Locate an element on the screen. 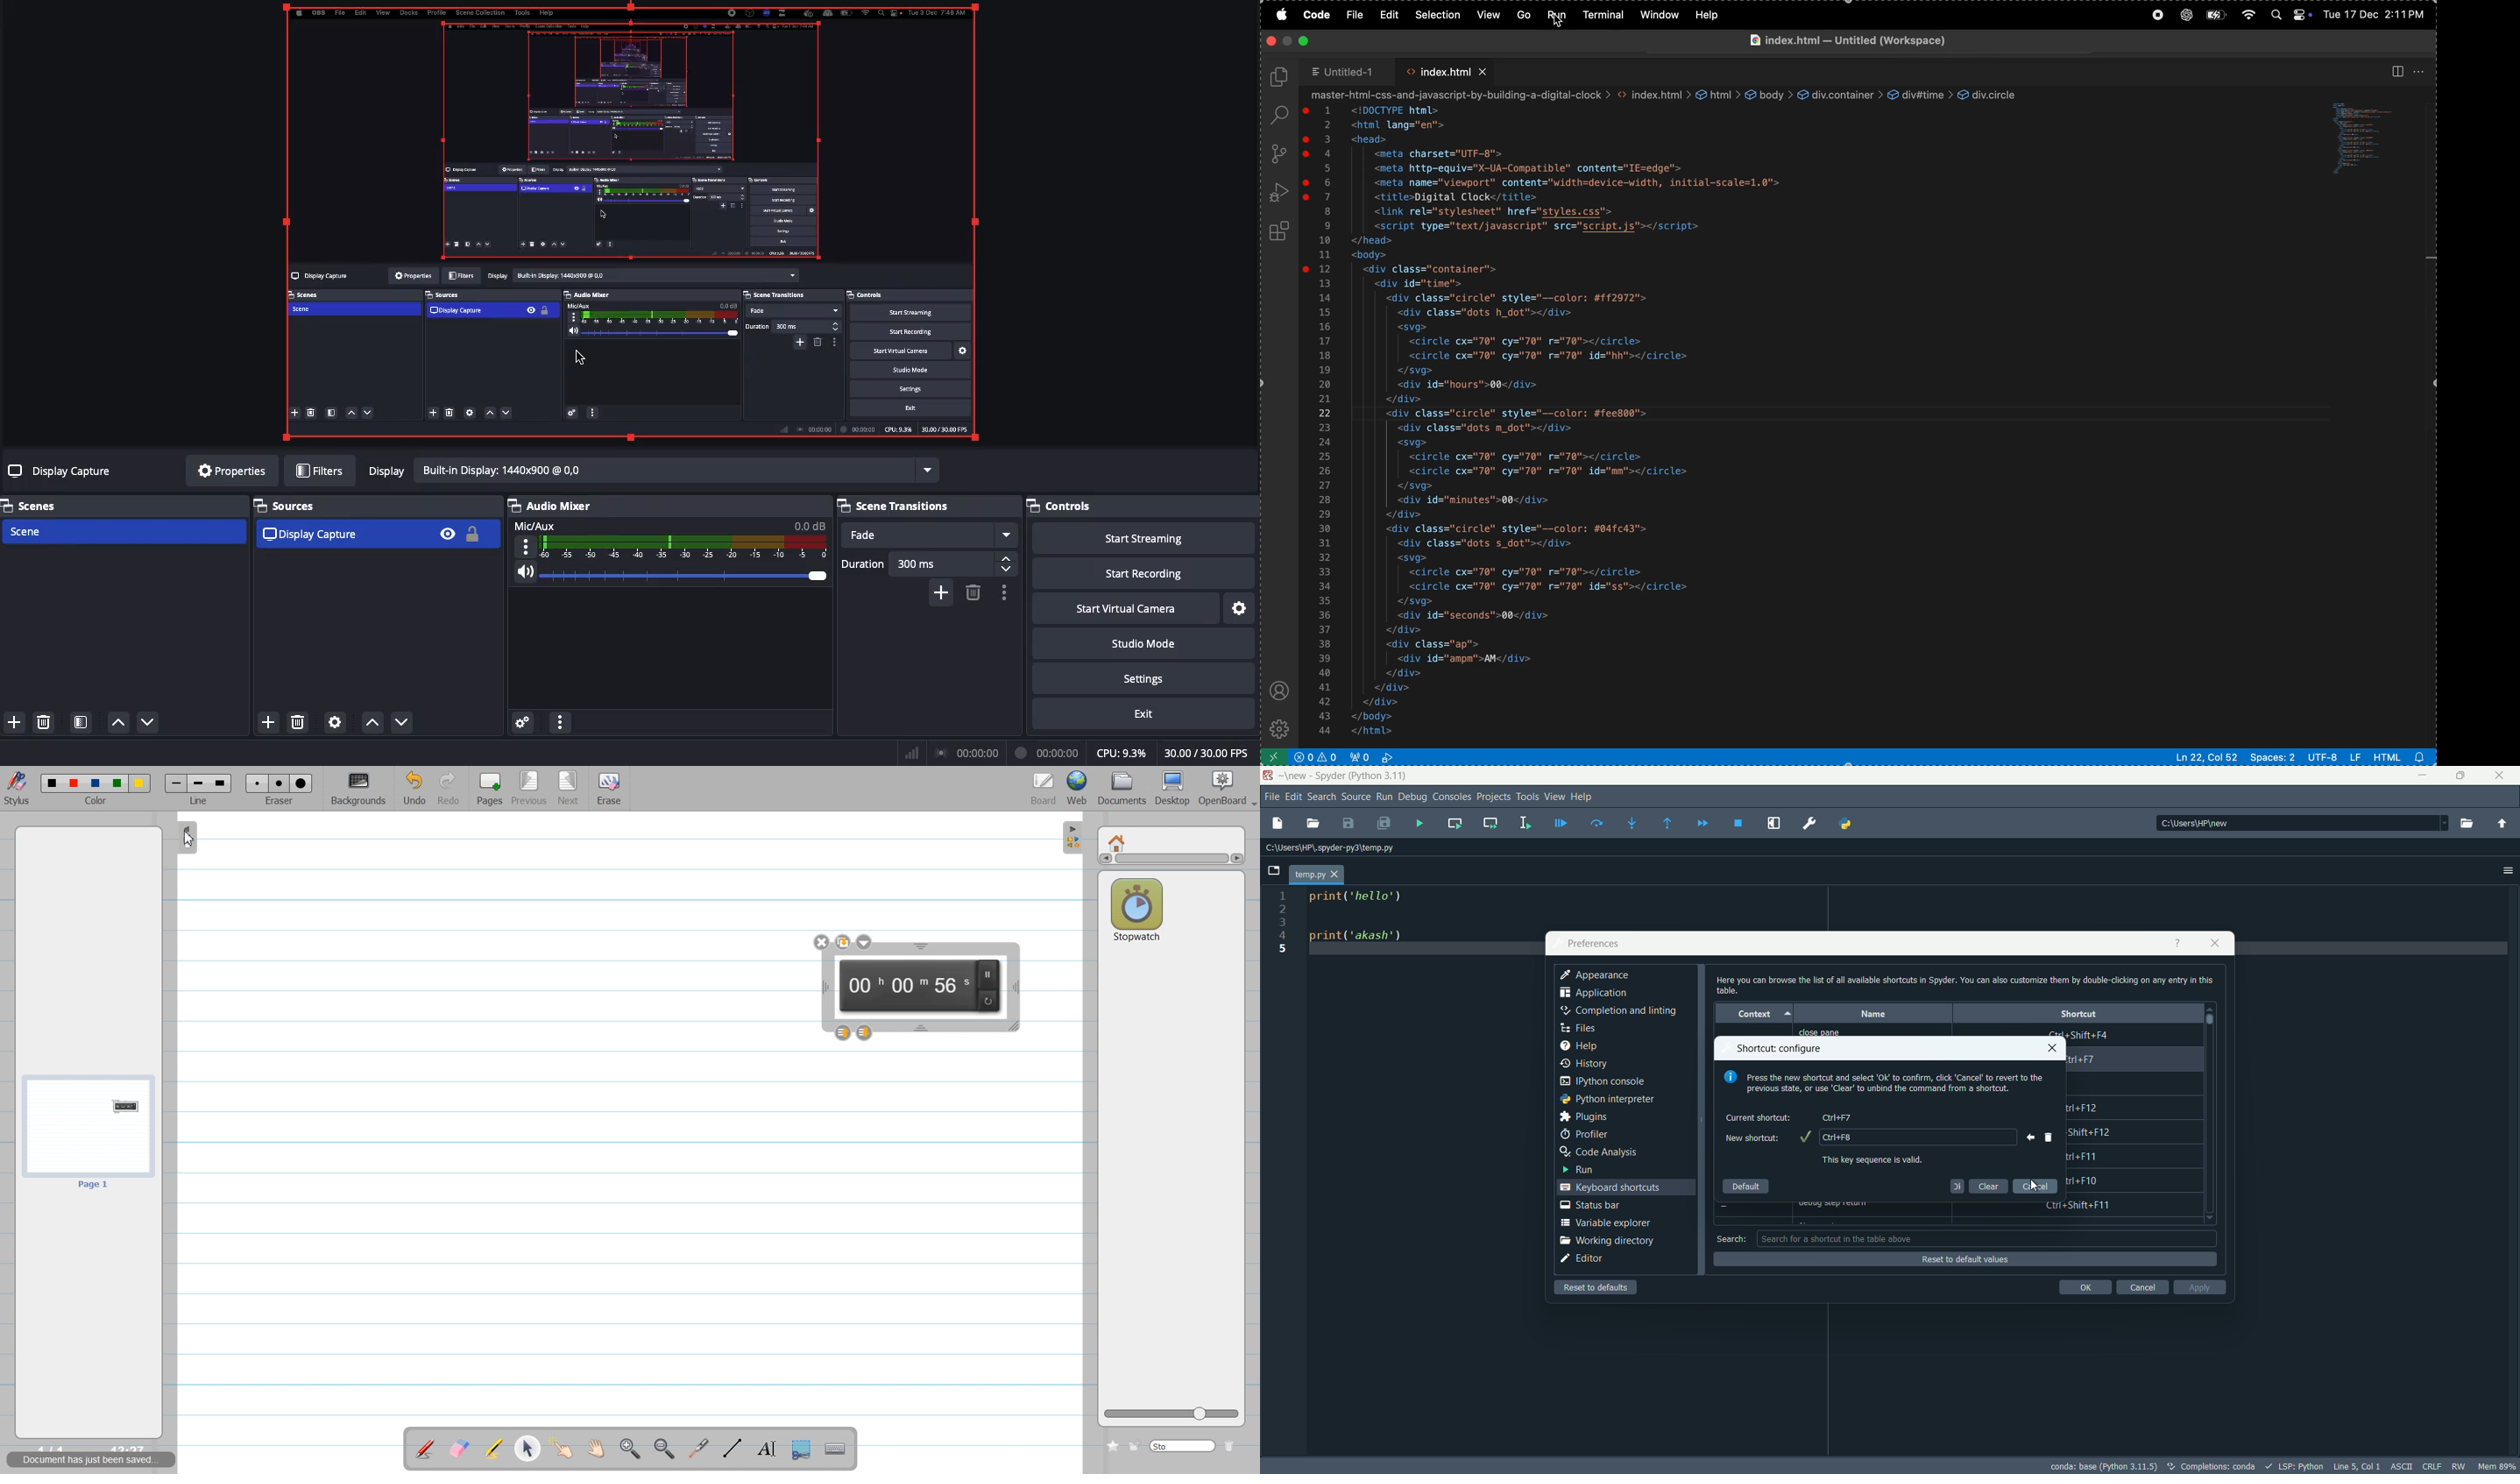 The image size is (2520, 1484). Sources is located at coordinates (293, 505).